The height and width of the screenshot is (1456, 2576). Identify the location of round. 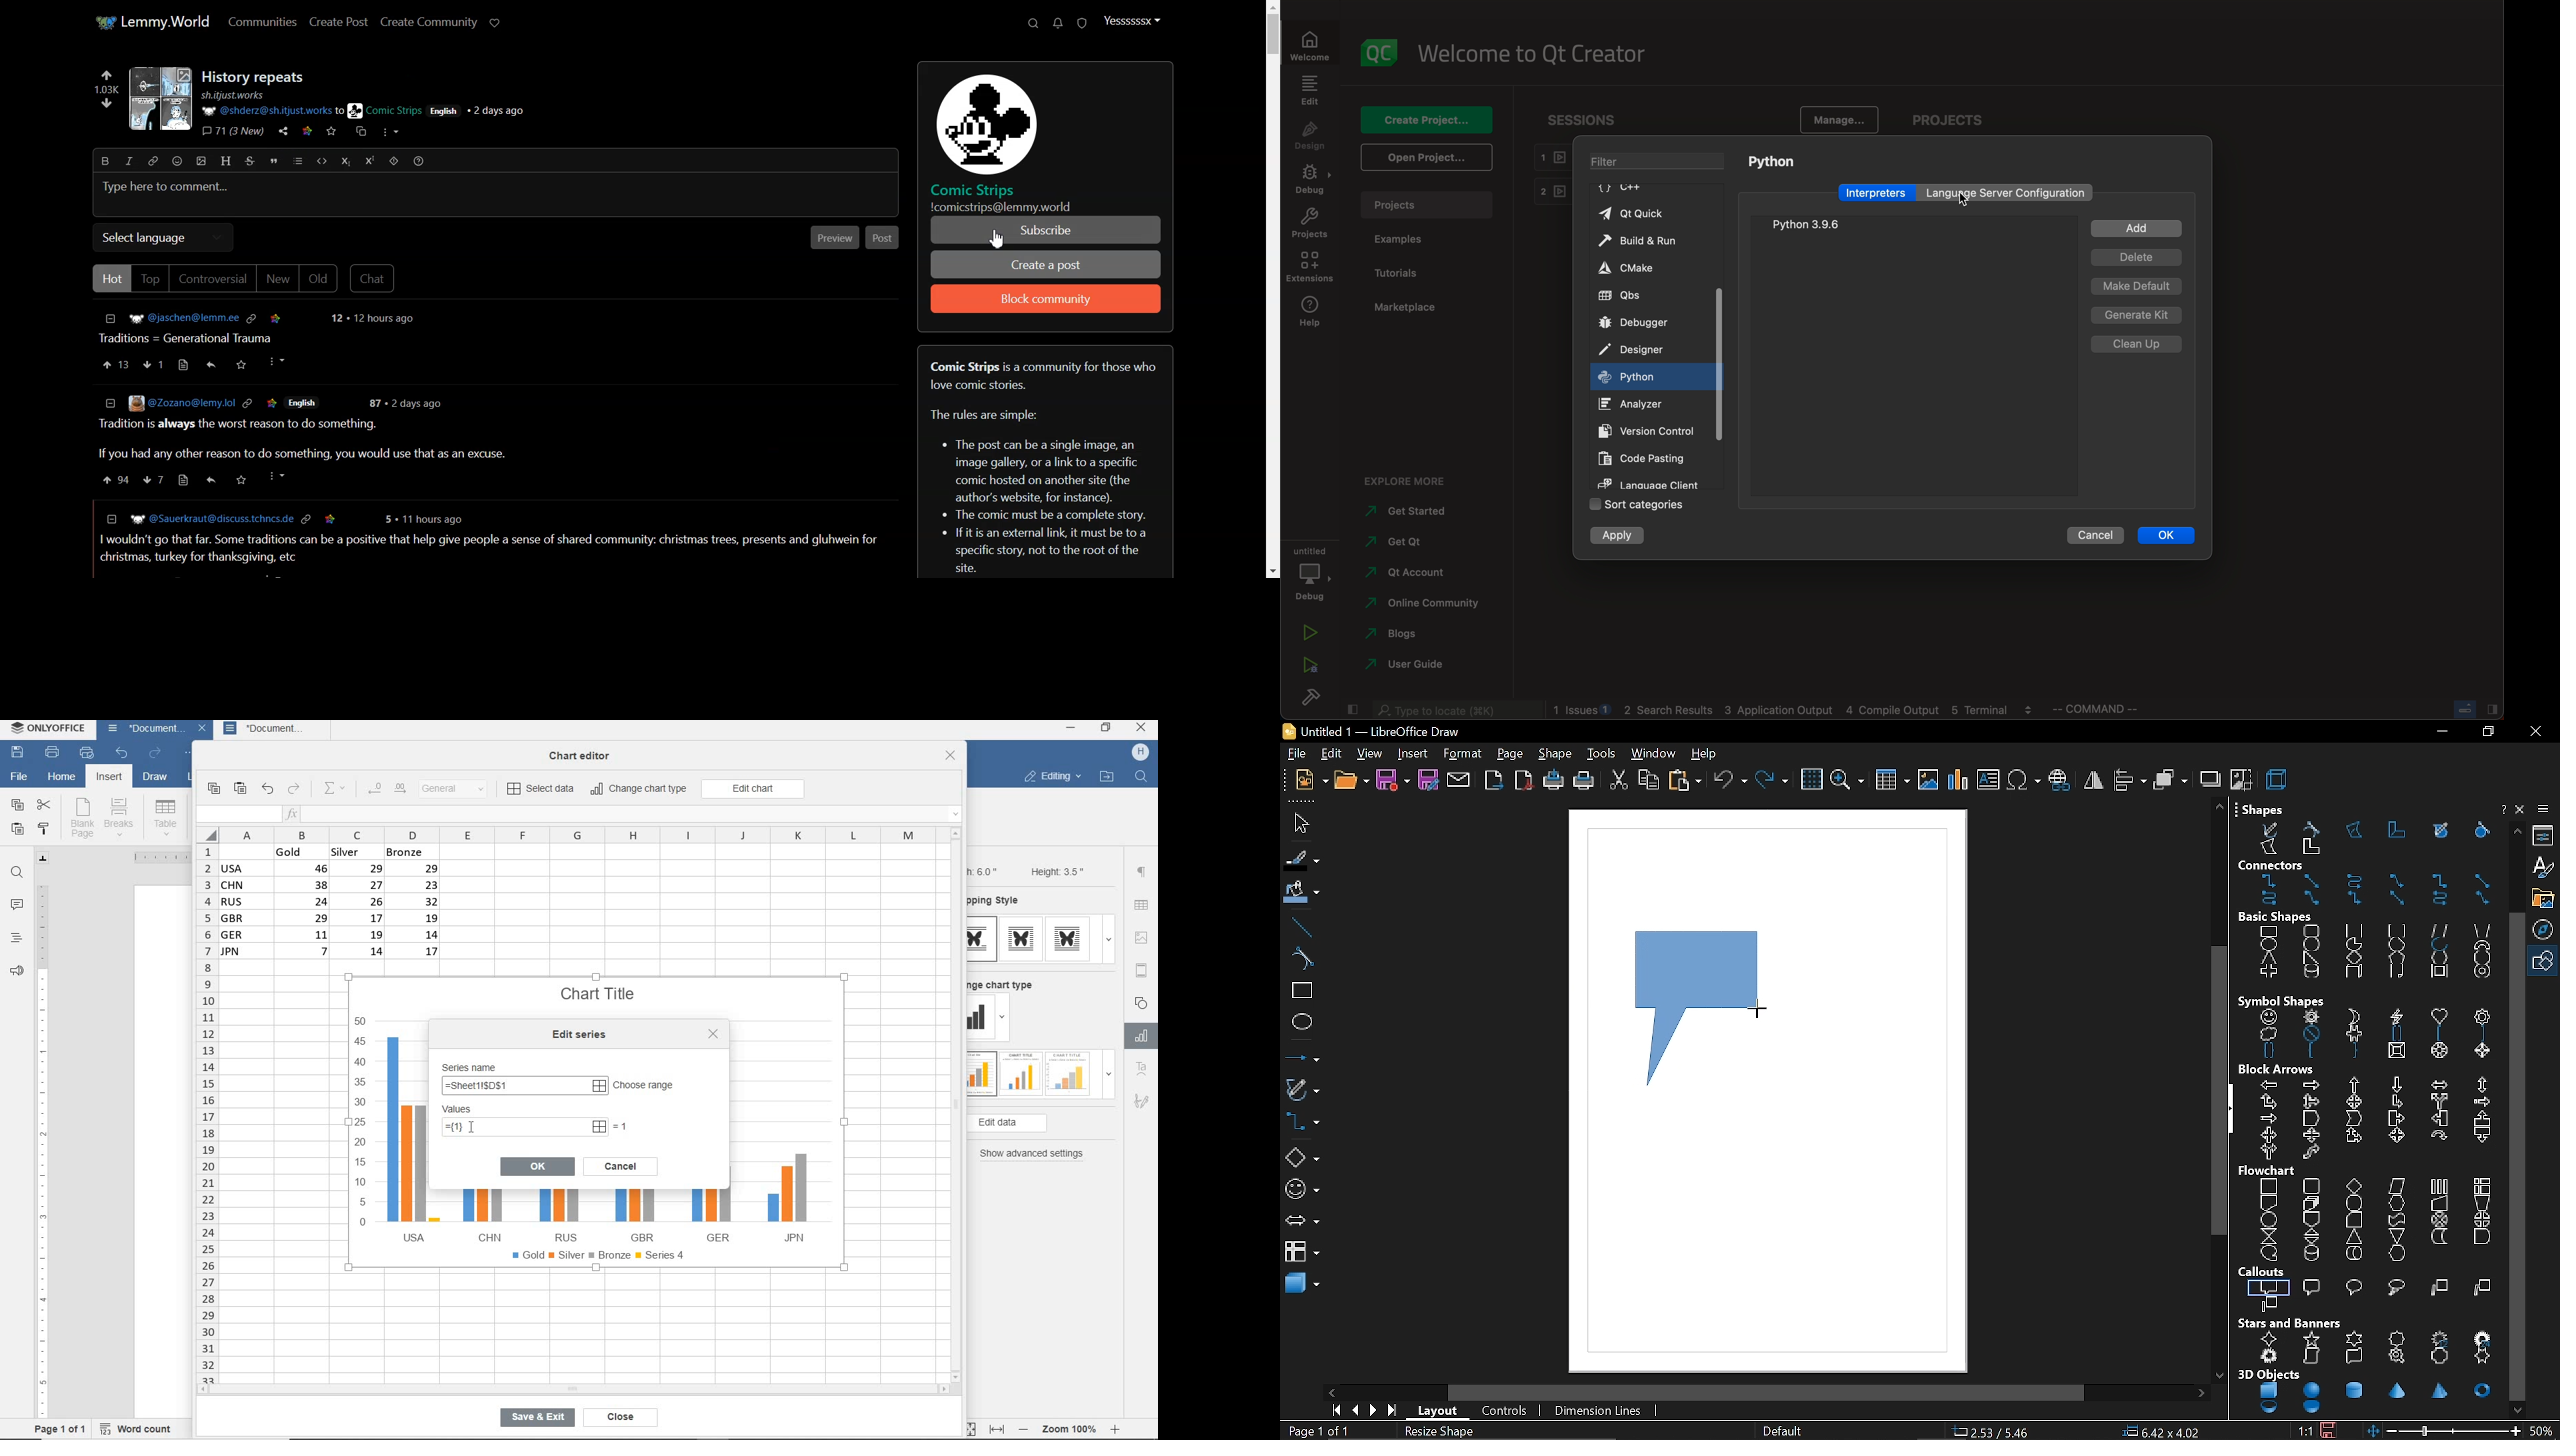
(2356, 1286).